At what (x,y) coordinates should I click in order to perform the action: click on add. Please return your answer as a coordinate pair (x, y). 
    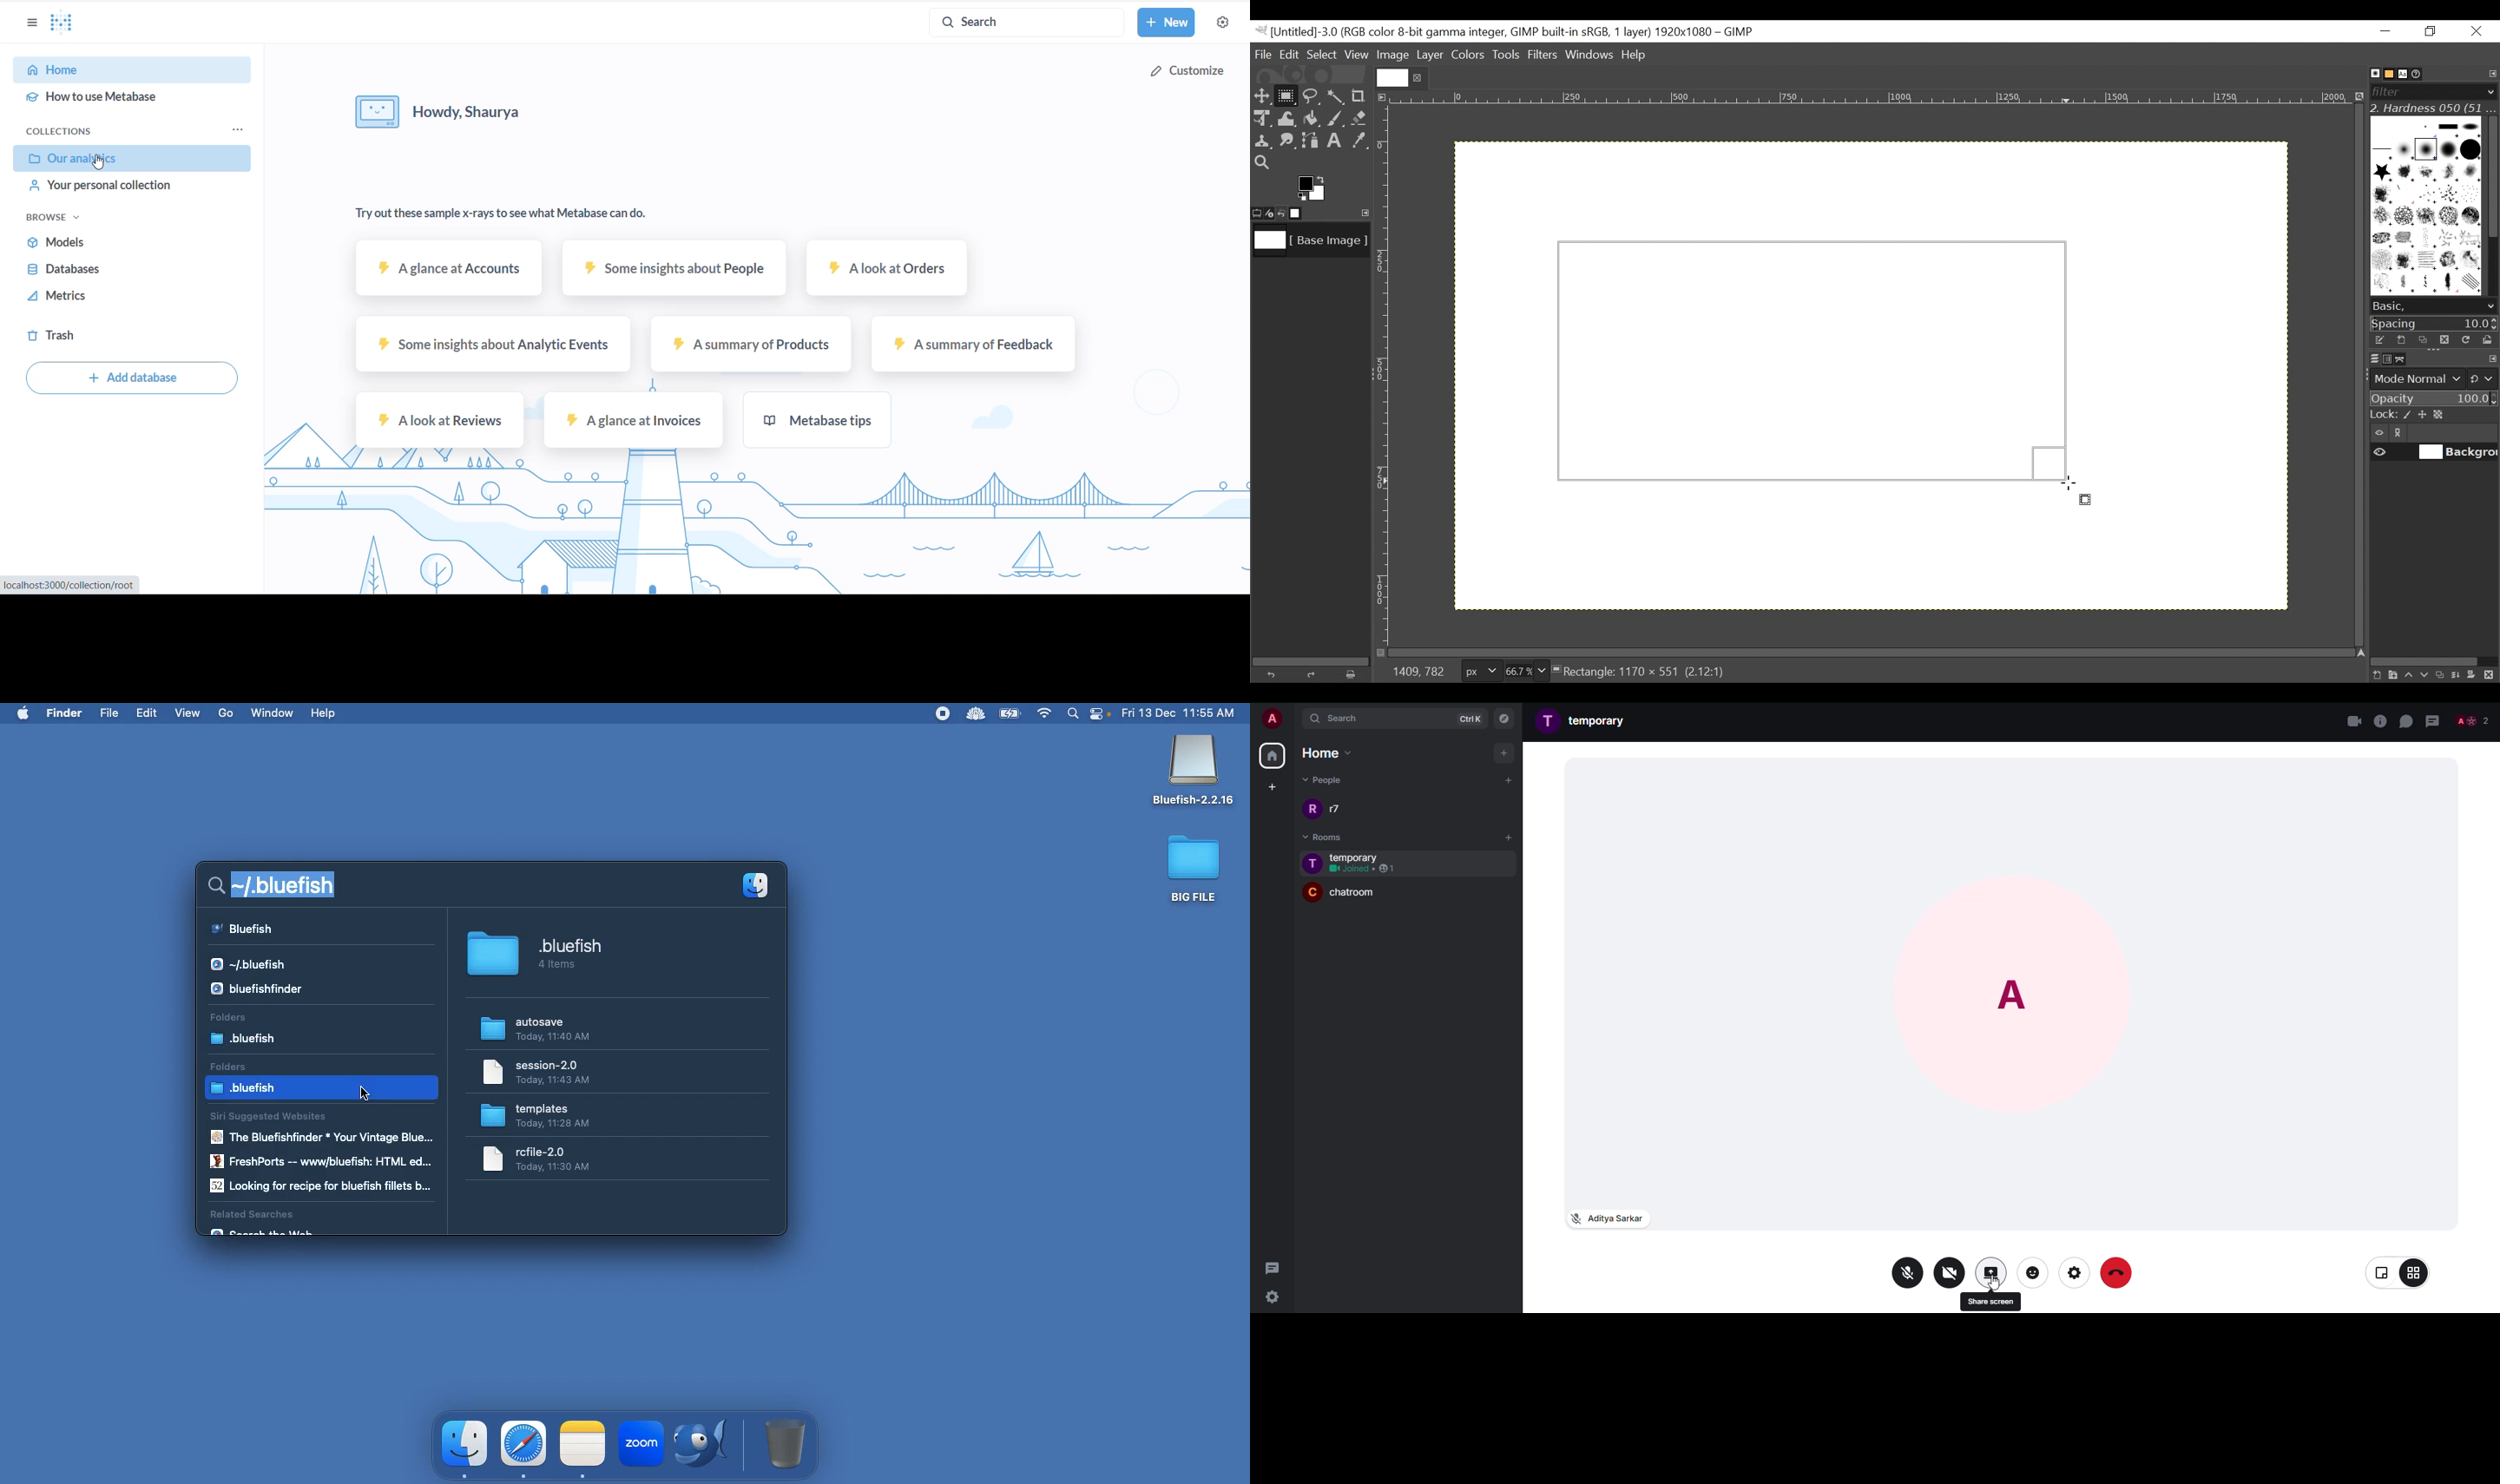
    Looking at the image, I should click on (1506, 780).